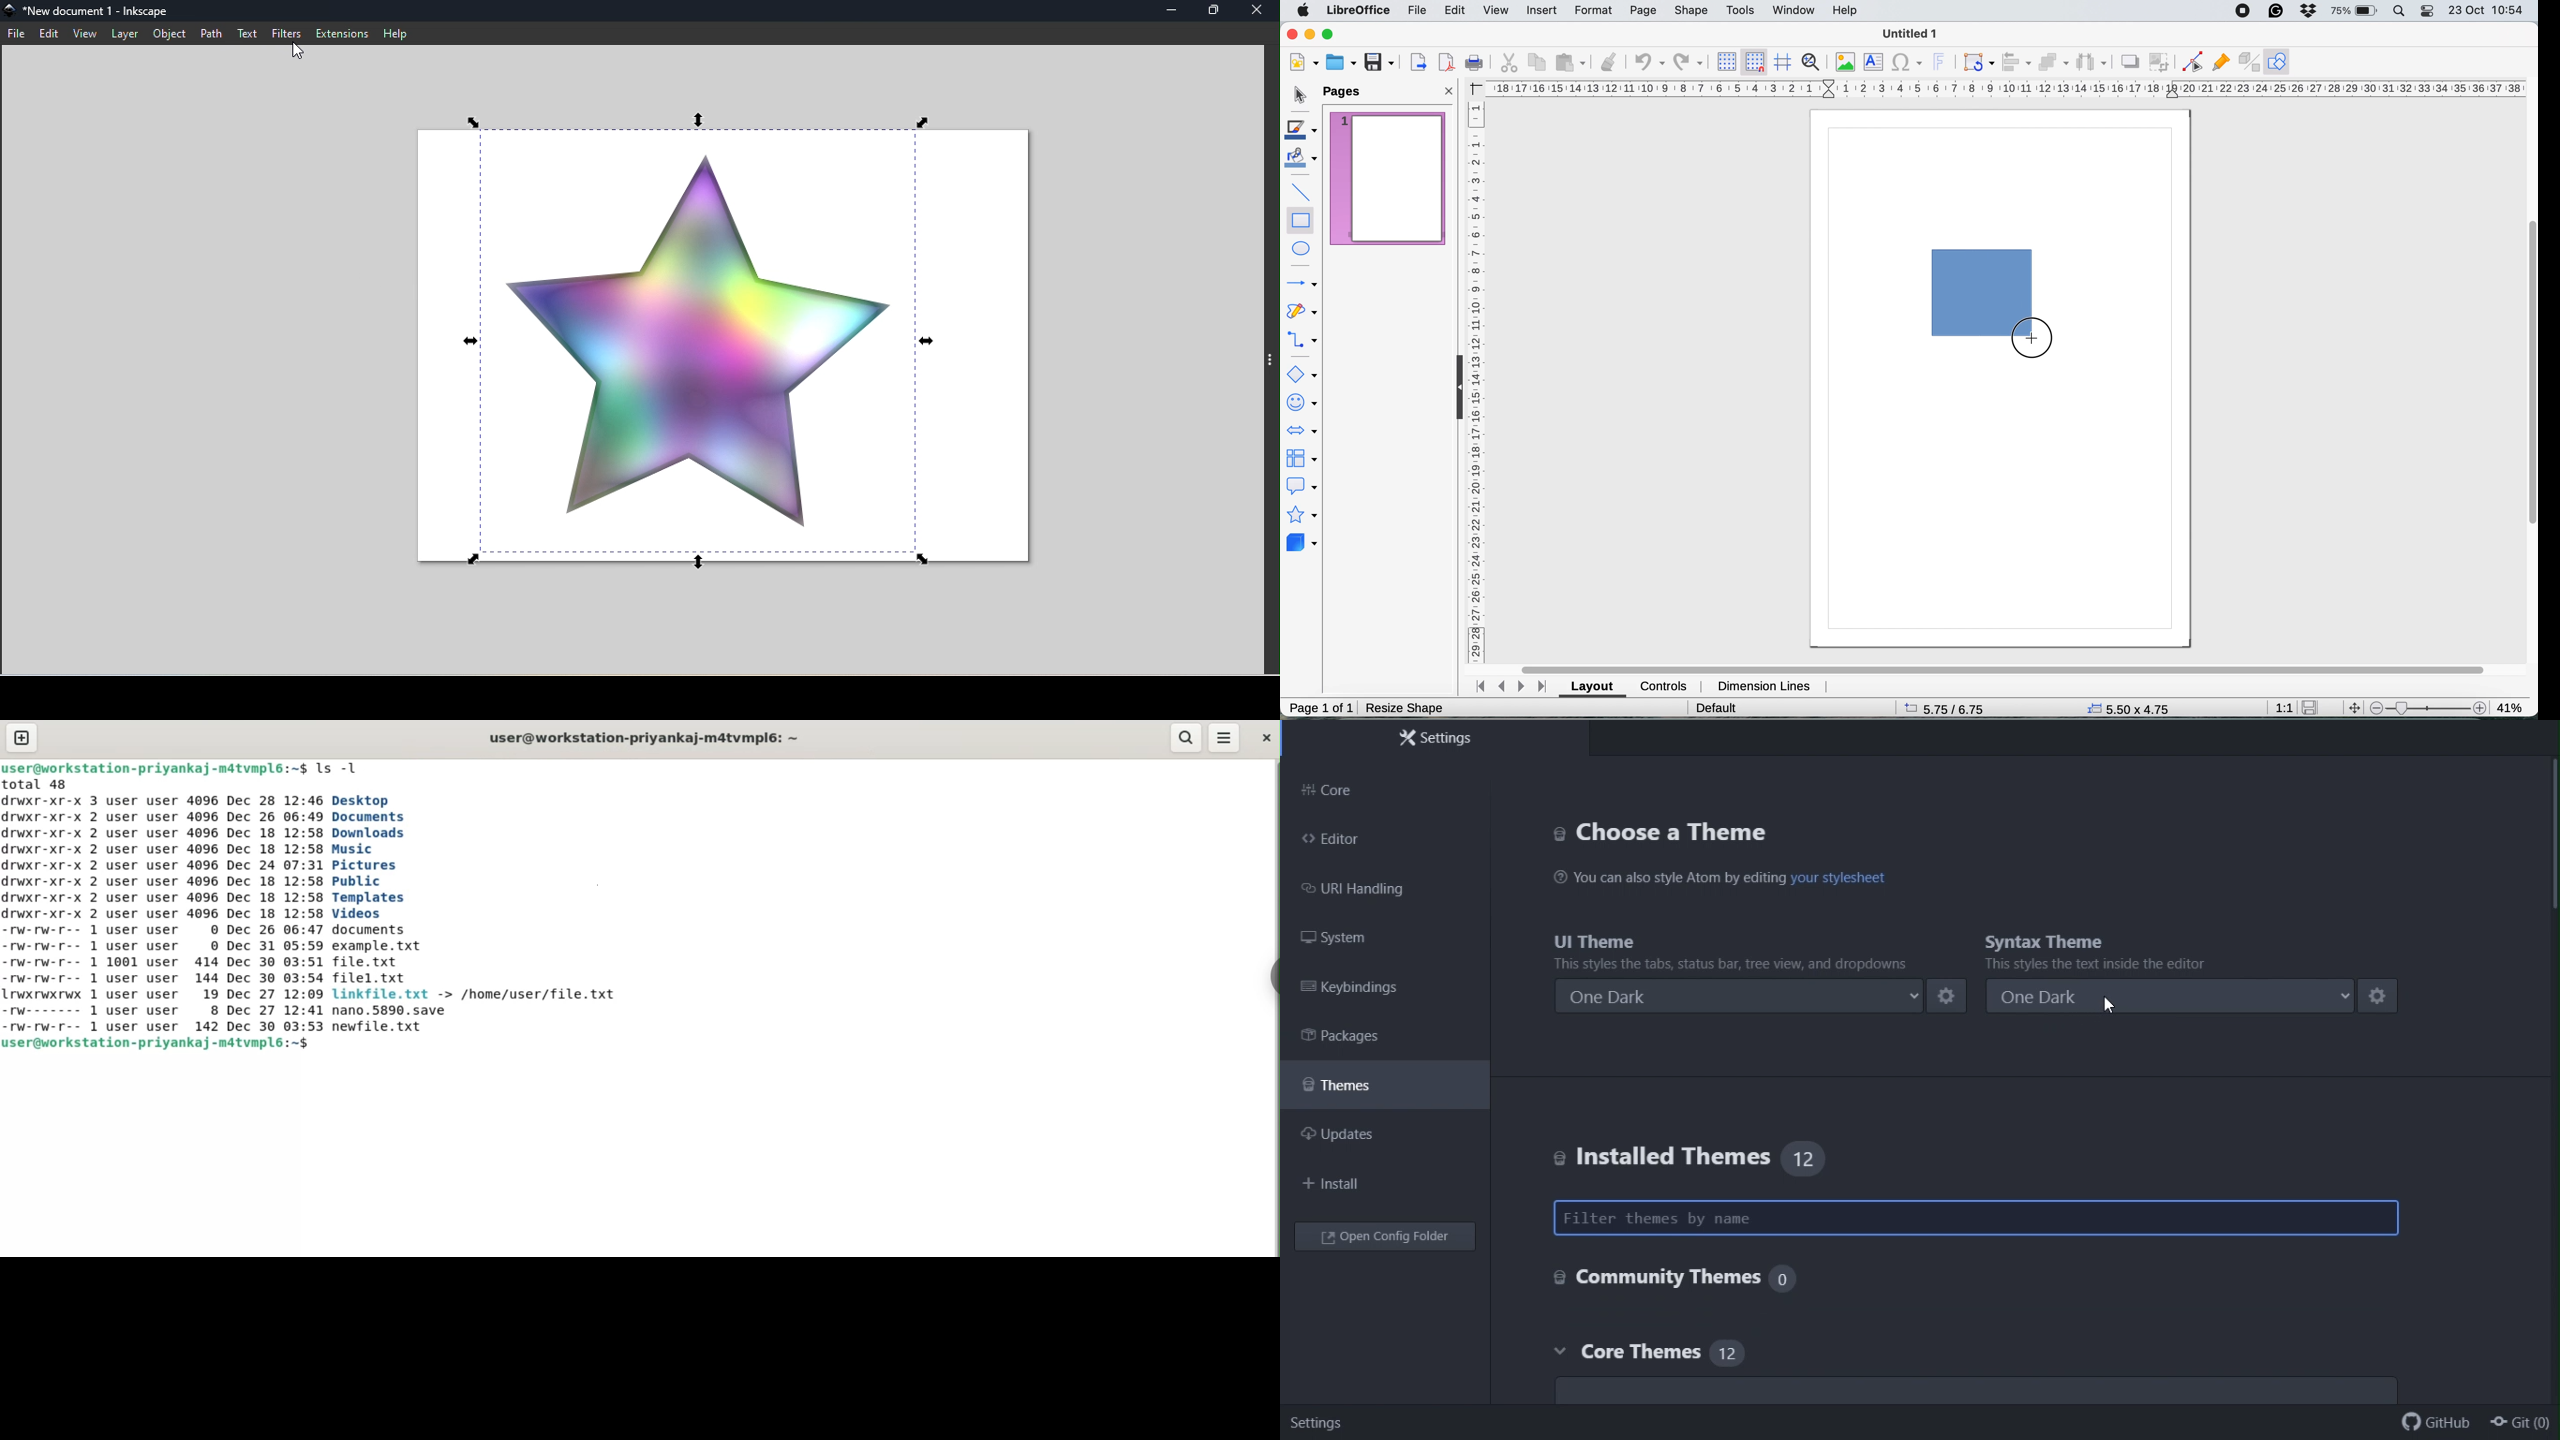 Image resolution: width=2576 pixels, height=1456 pixels. Describe the element at coordinates (1415, 11) in the screenshot. I see `file` at that location.